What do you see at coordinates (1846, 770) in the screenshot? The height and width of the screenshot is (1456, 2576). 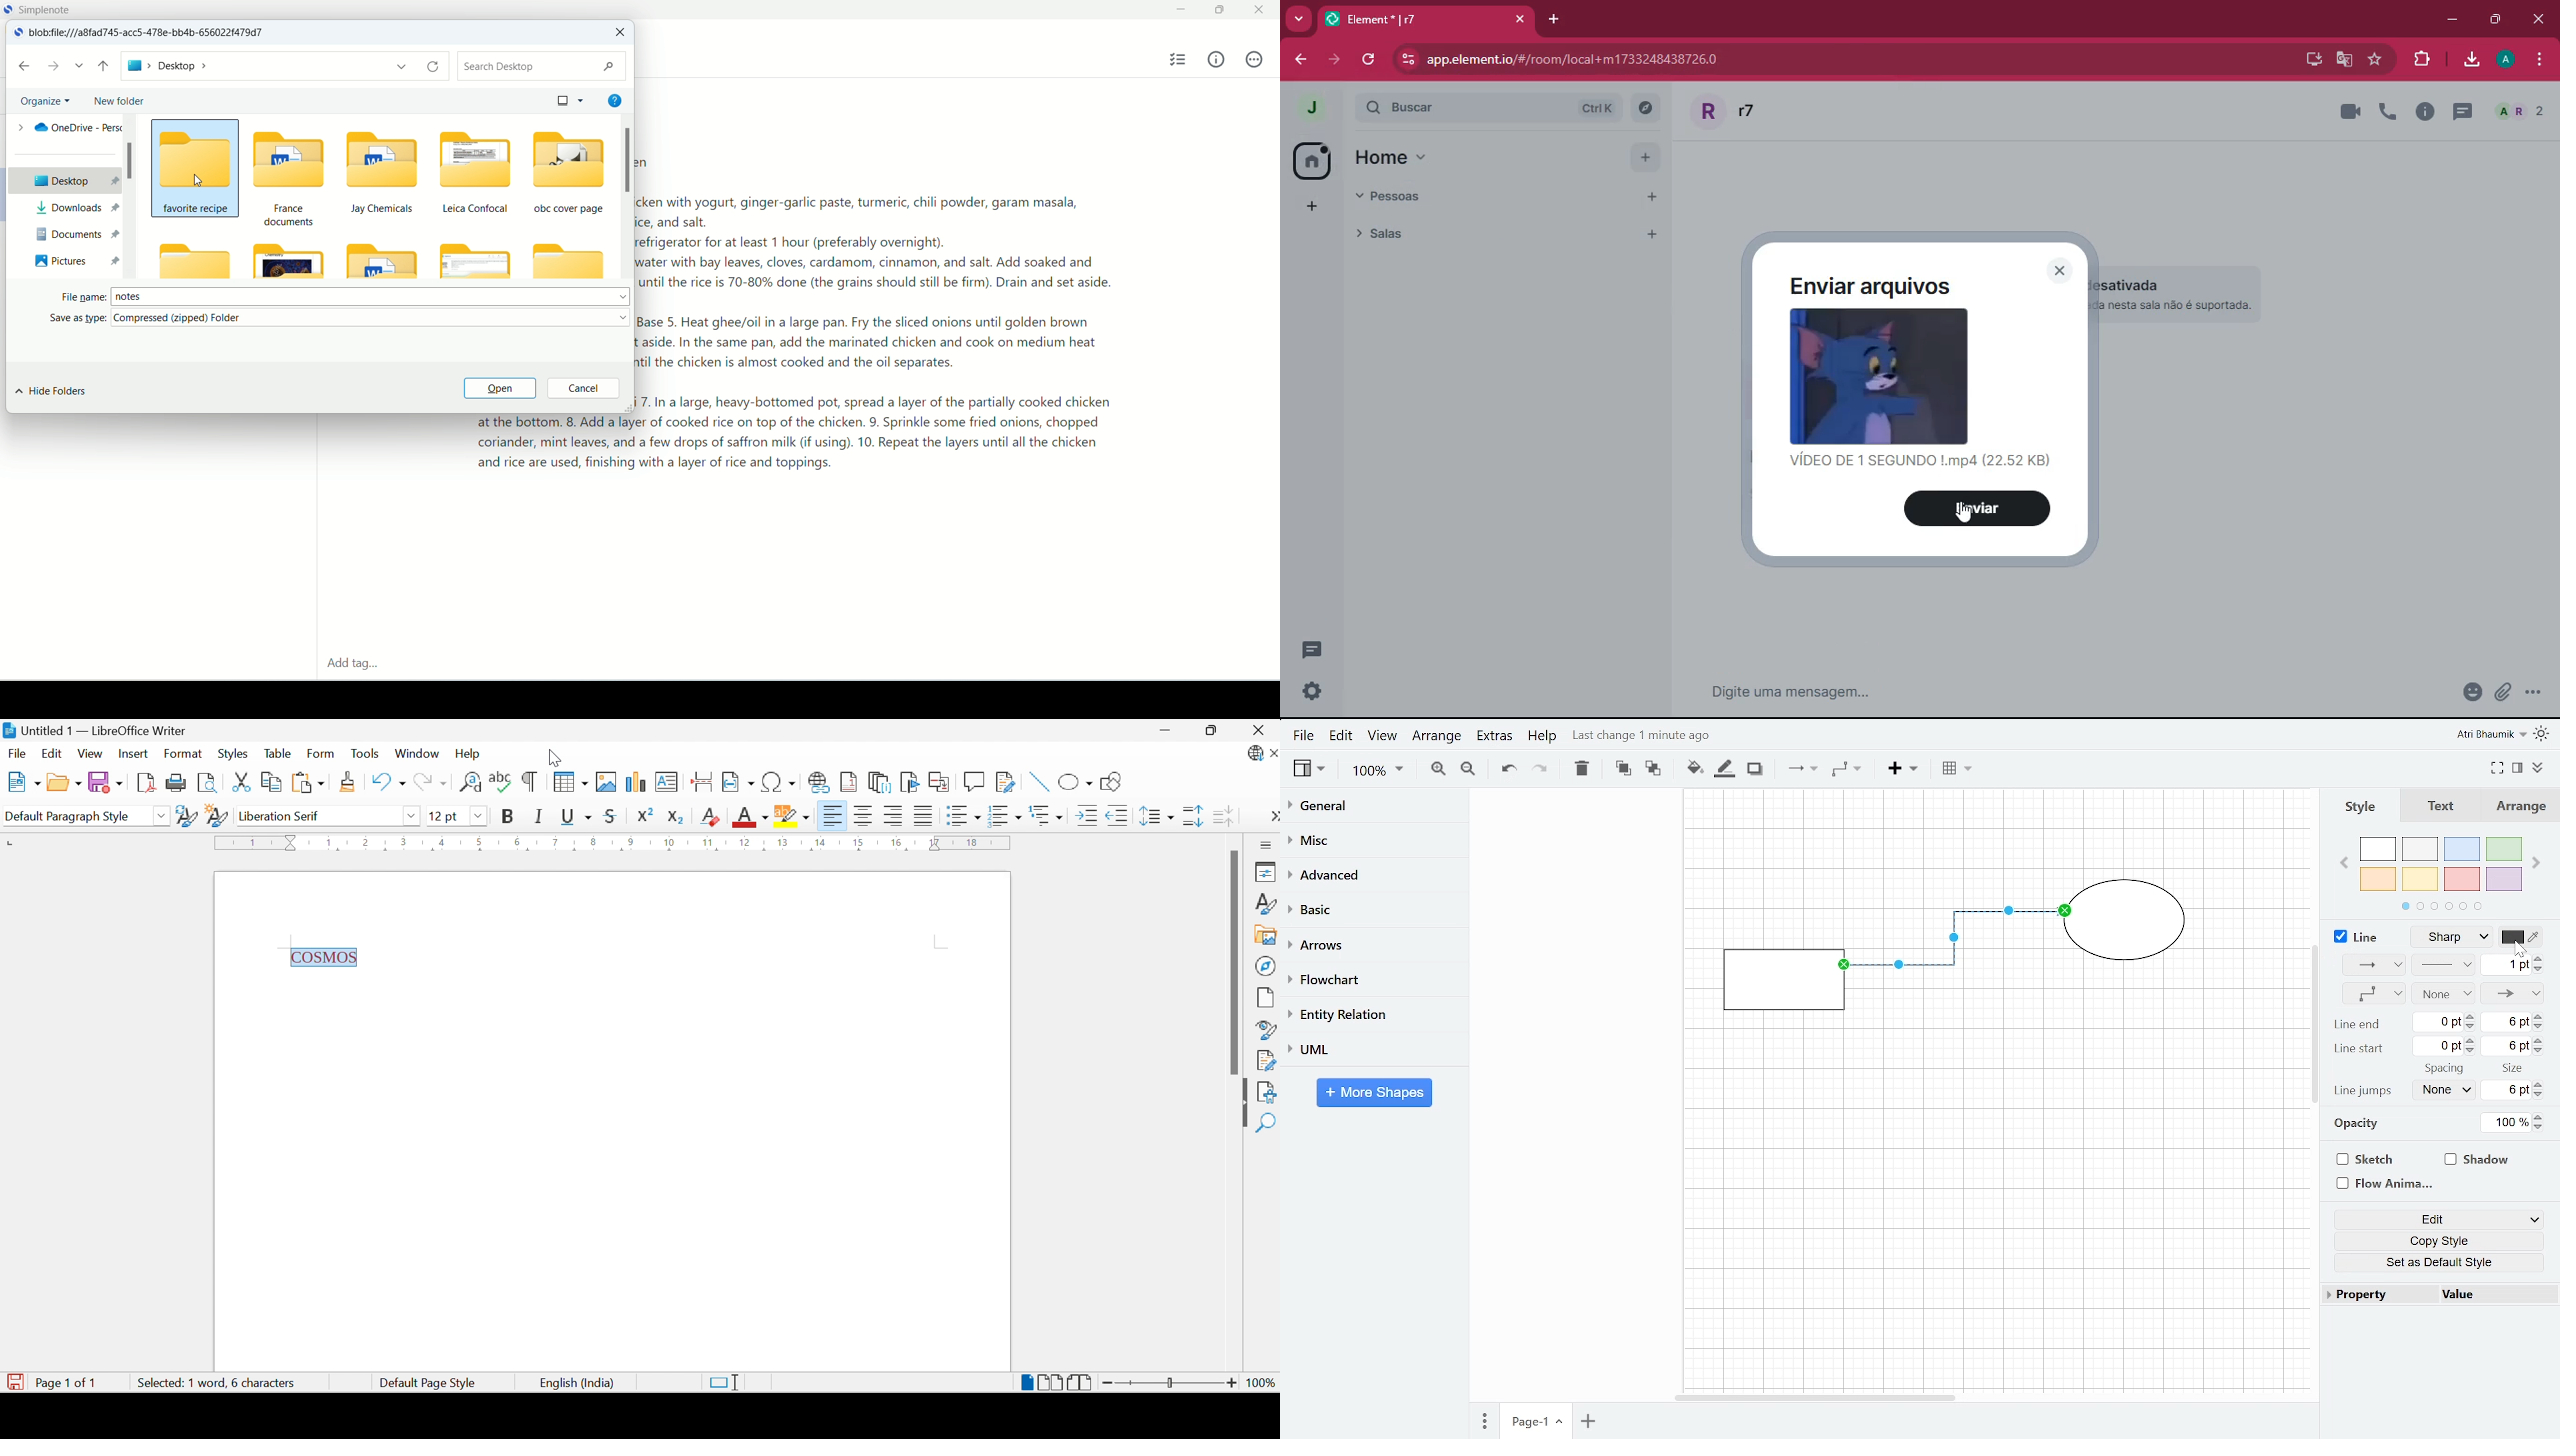 I see `Waypoints` at bounding box center [1846, 770].